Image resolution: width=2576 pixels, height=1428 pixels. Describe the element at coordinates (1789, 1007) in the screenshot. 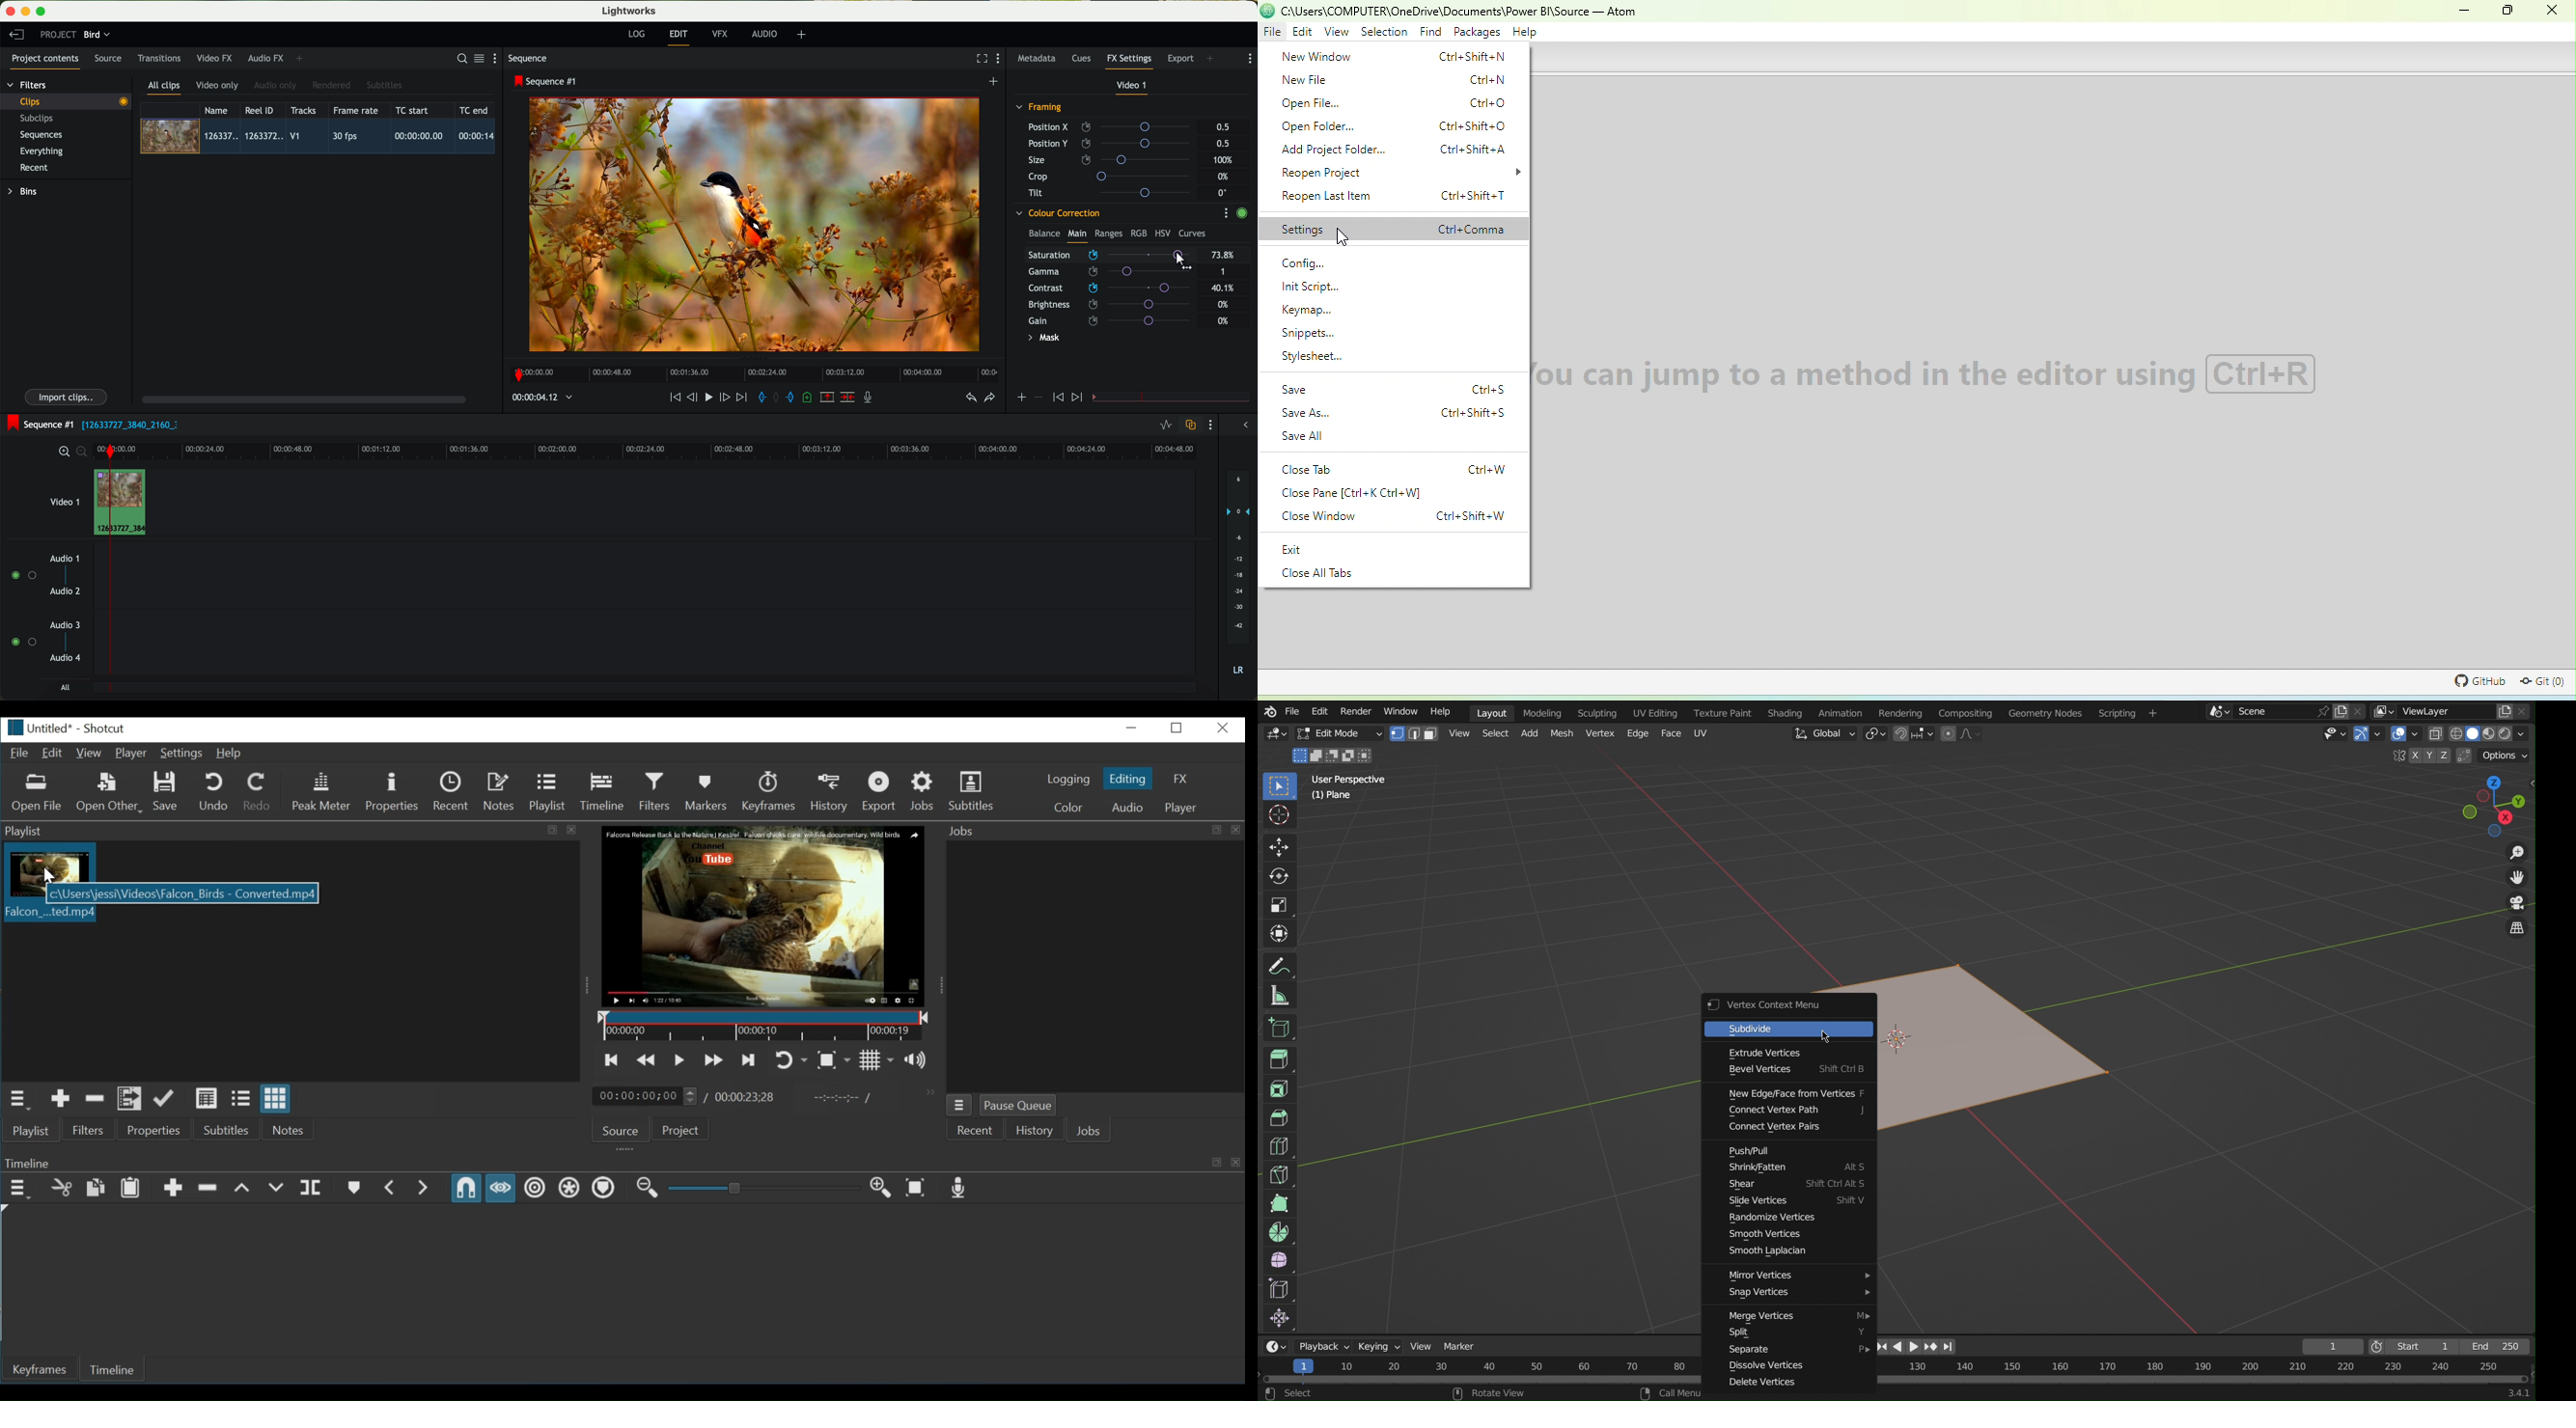

I see `Vertex Context Menu` at that location.